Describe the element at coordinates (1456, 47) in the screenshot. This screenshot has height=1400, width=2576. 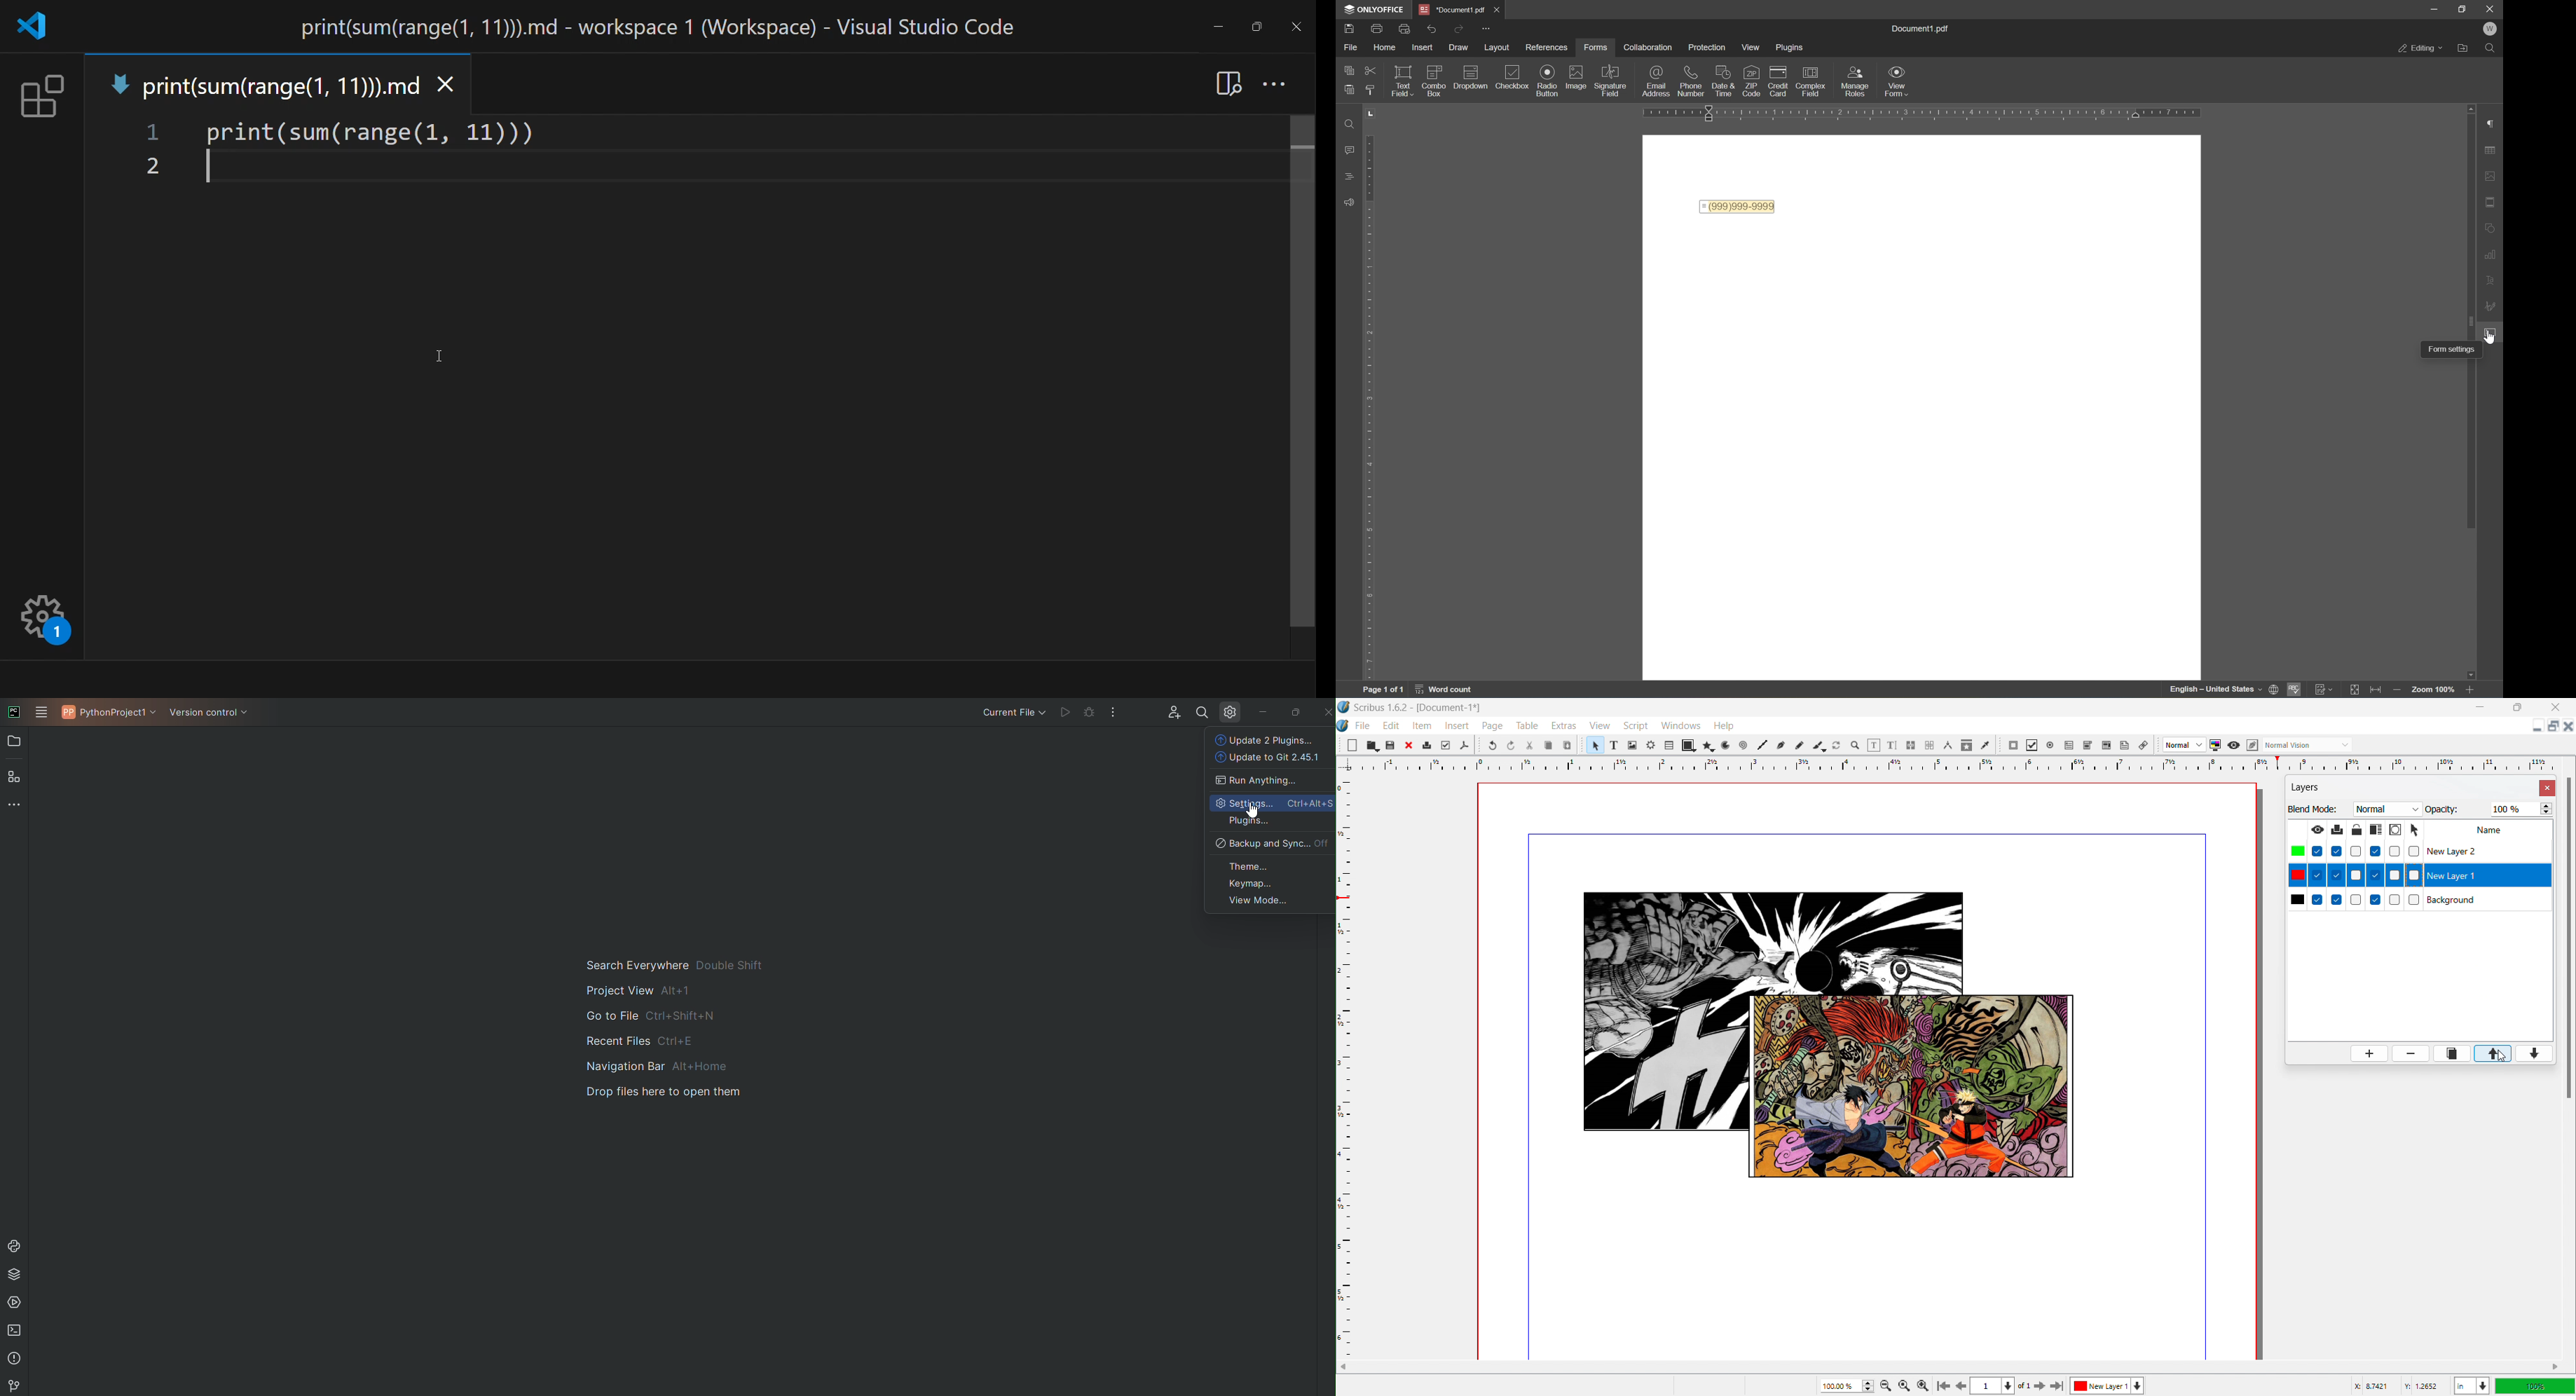
I see `draw` at that location.